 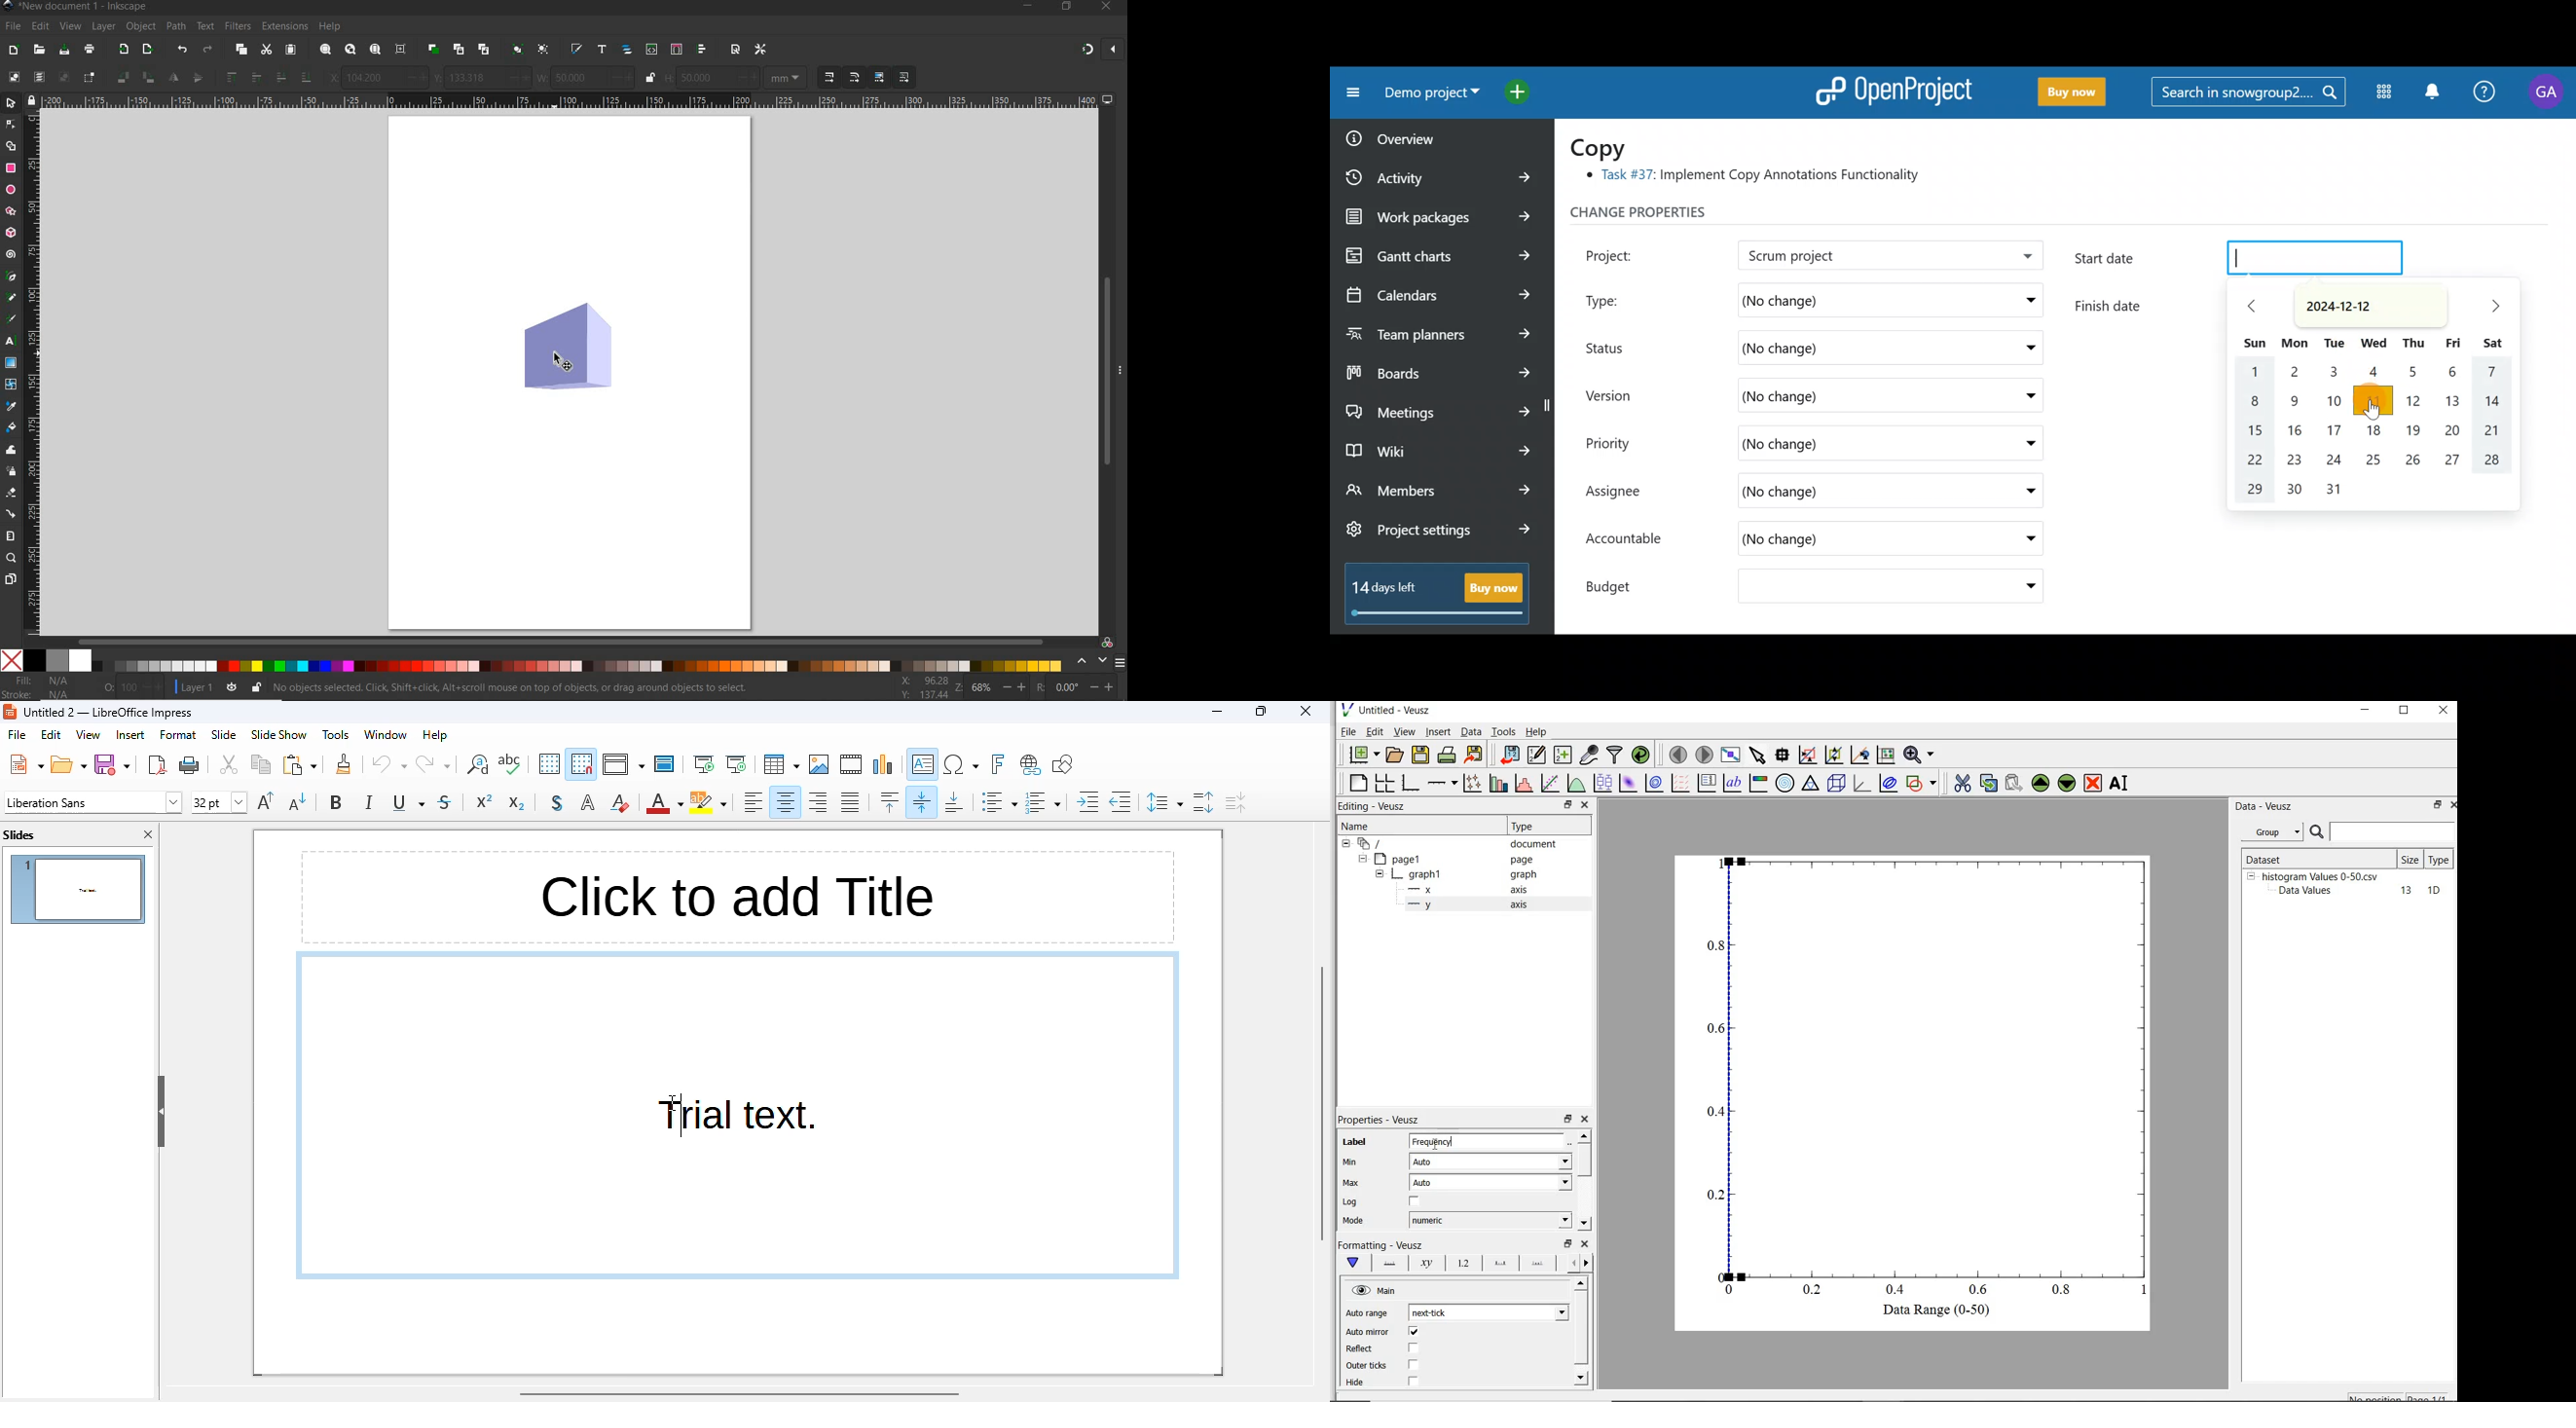 I want to click on 2024-12-12, so click(x=2363, y=304).